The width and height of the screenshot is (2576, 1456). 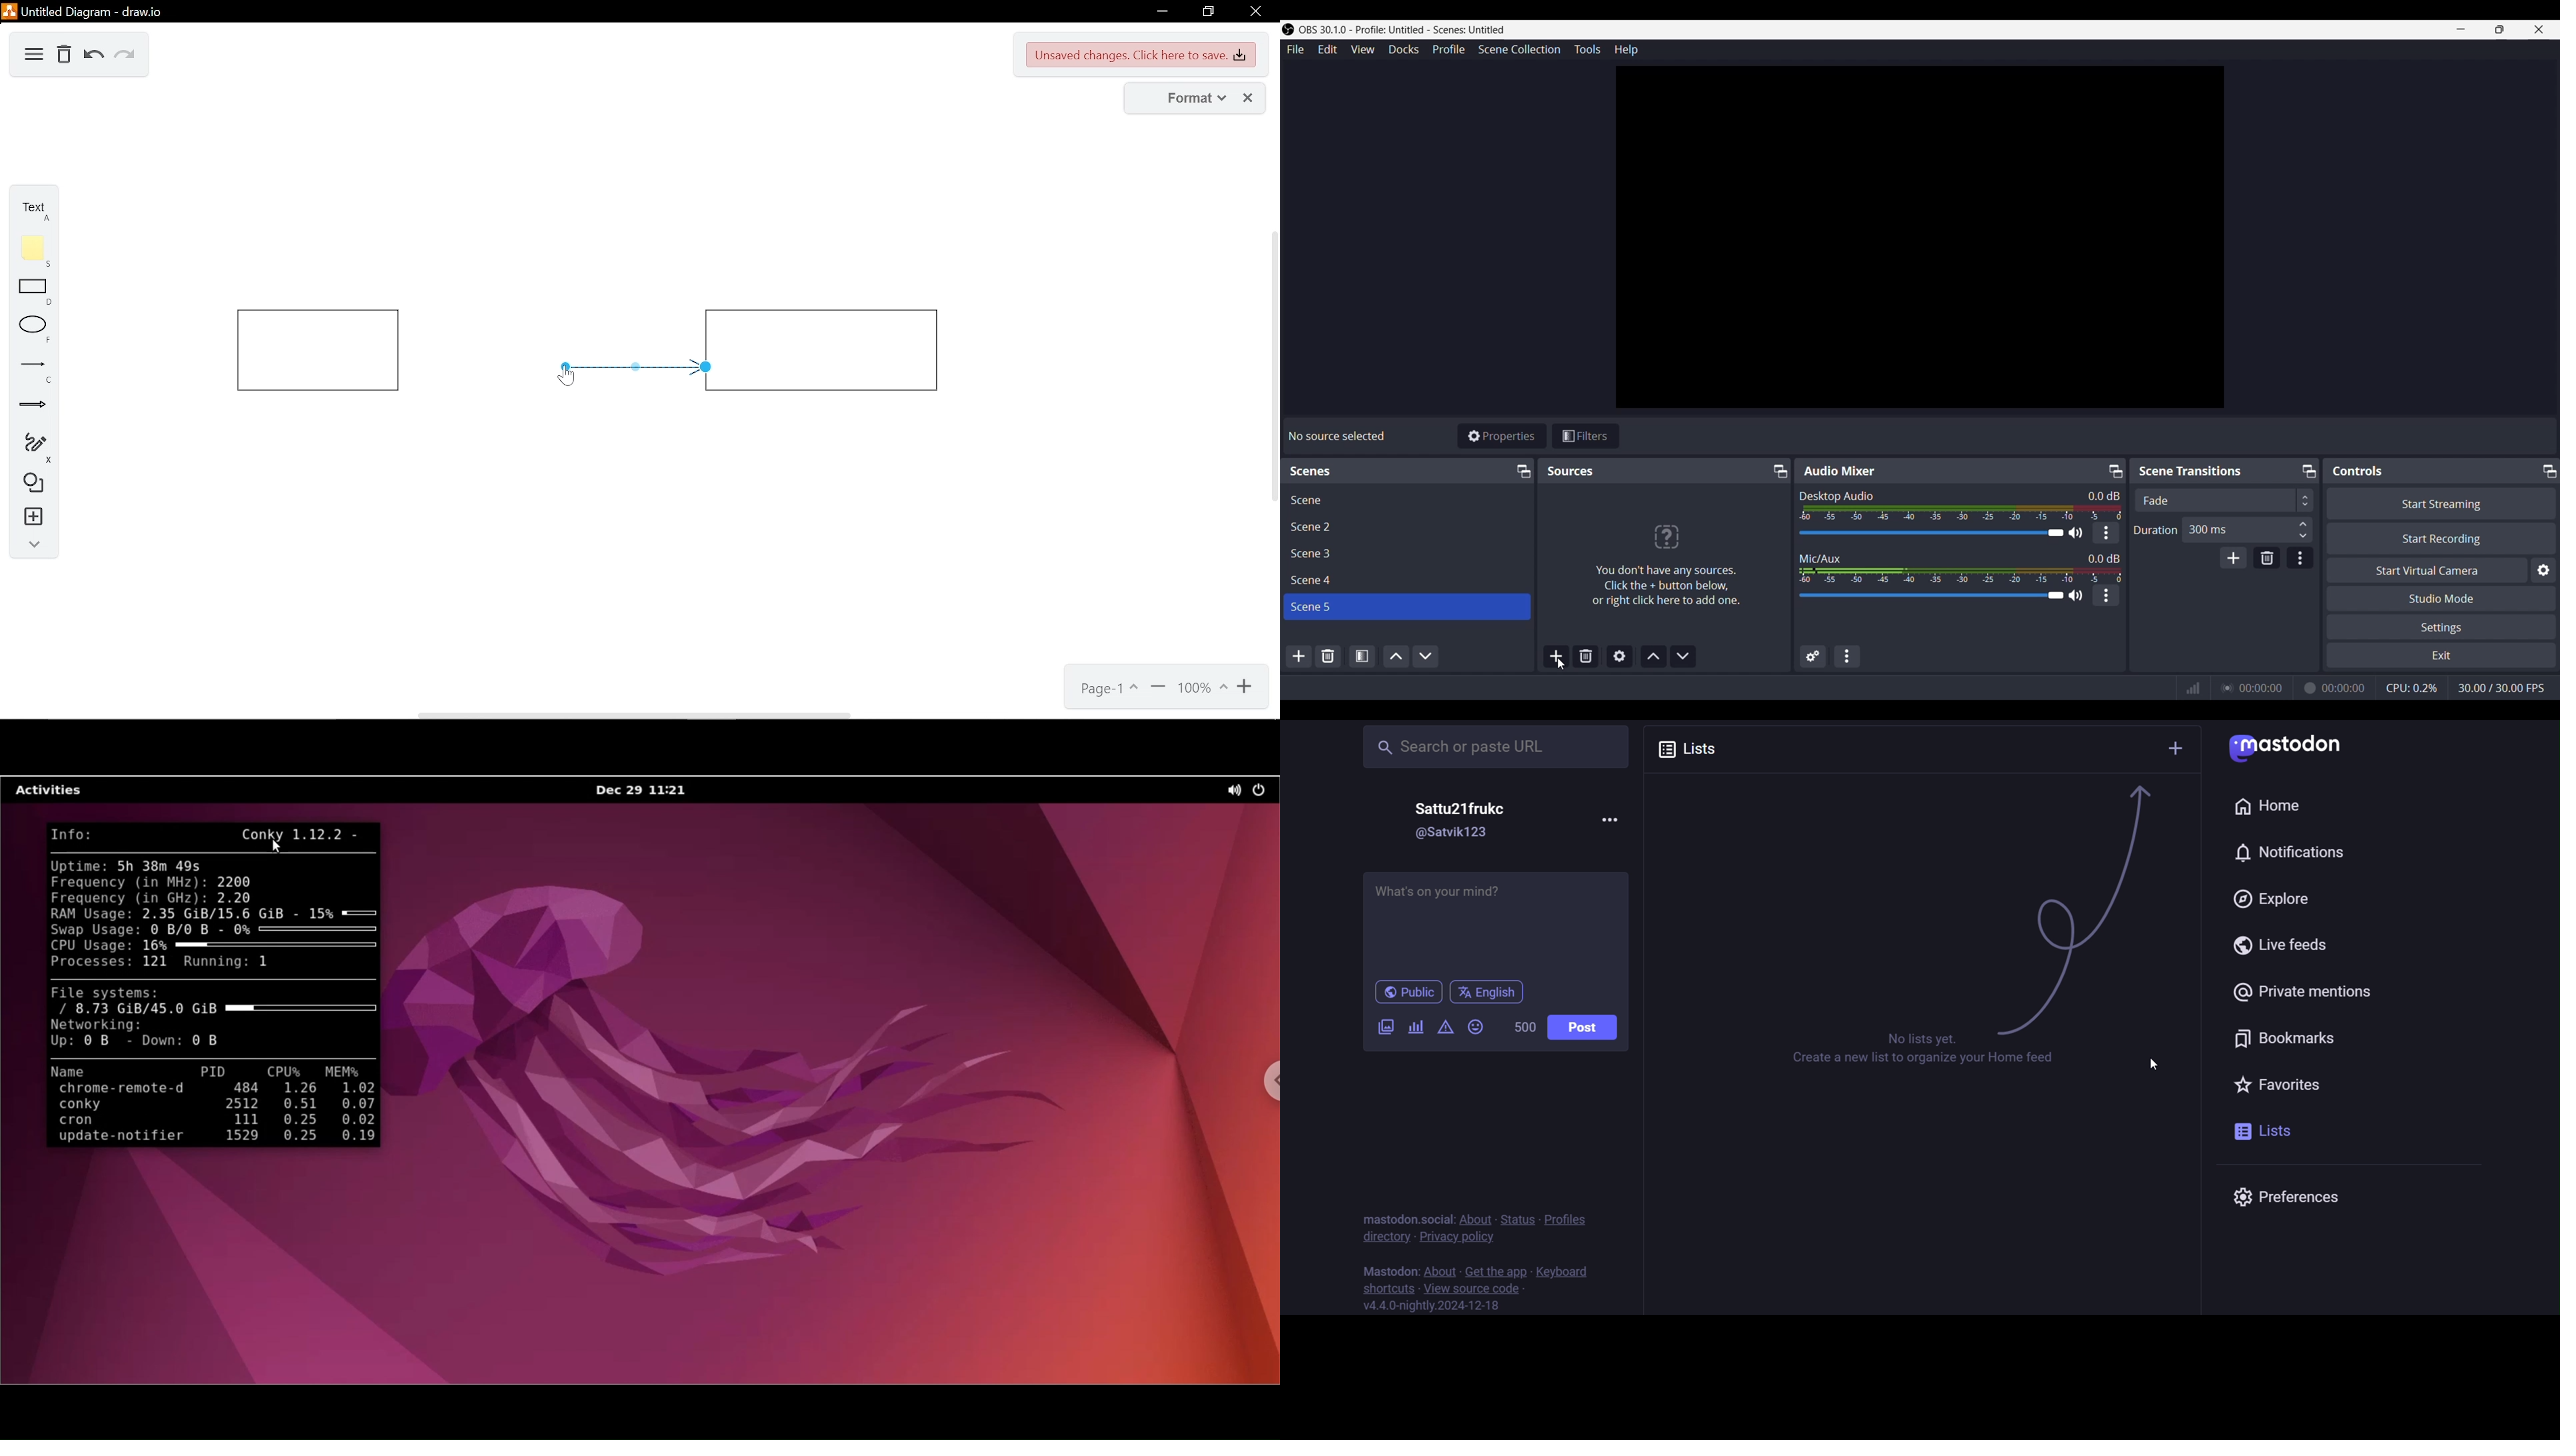 What do you see at coordinates (1473, 1288) in the screenshot?
I see `source code` at bounding box center [1473, 1288].